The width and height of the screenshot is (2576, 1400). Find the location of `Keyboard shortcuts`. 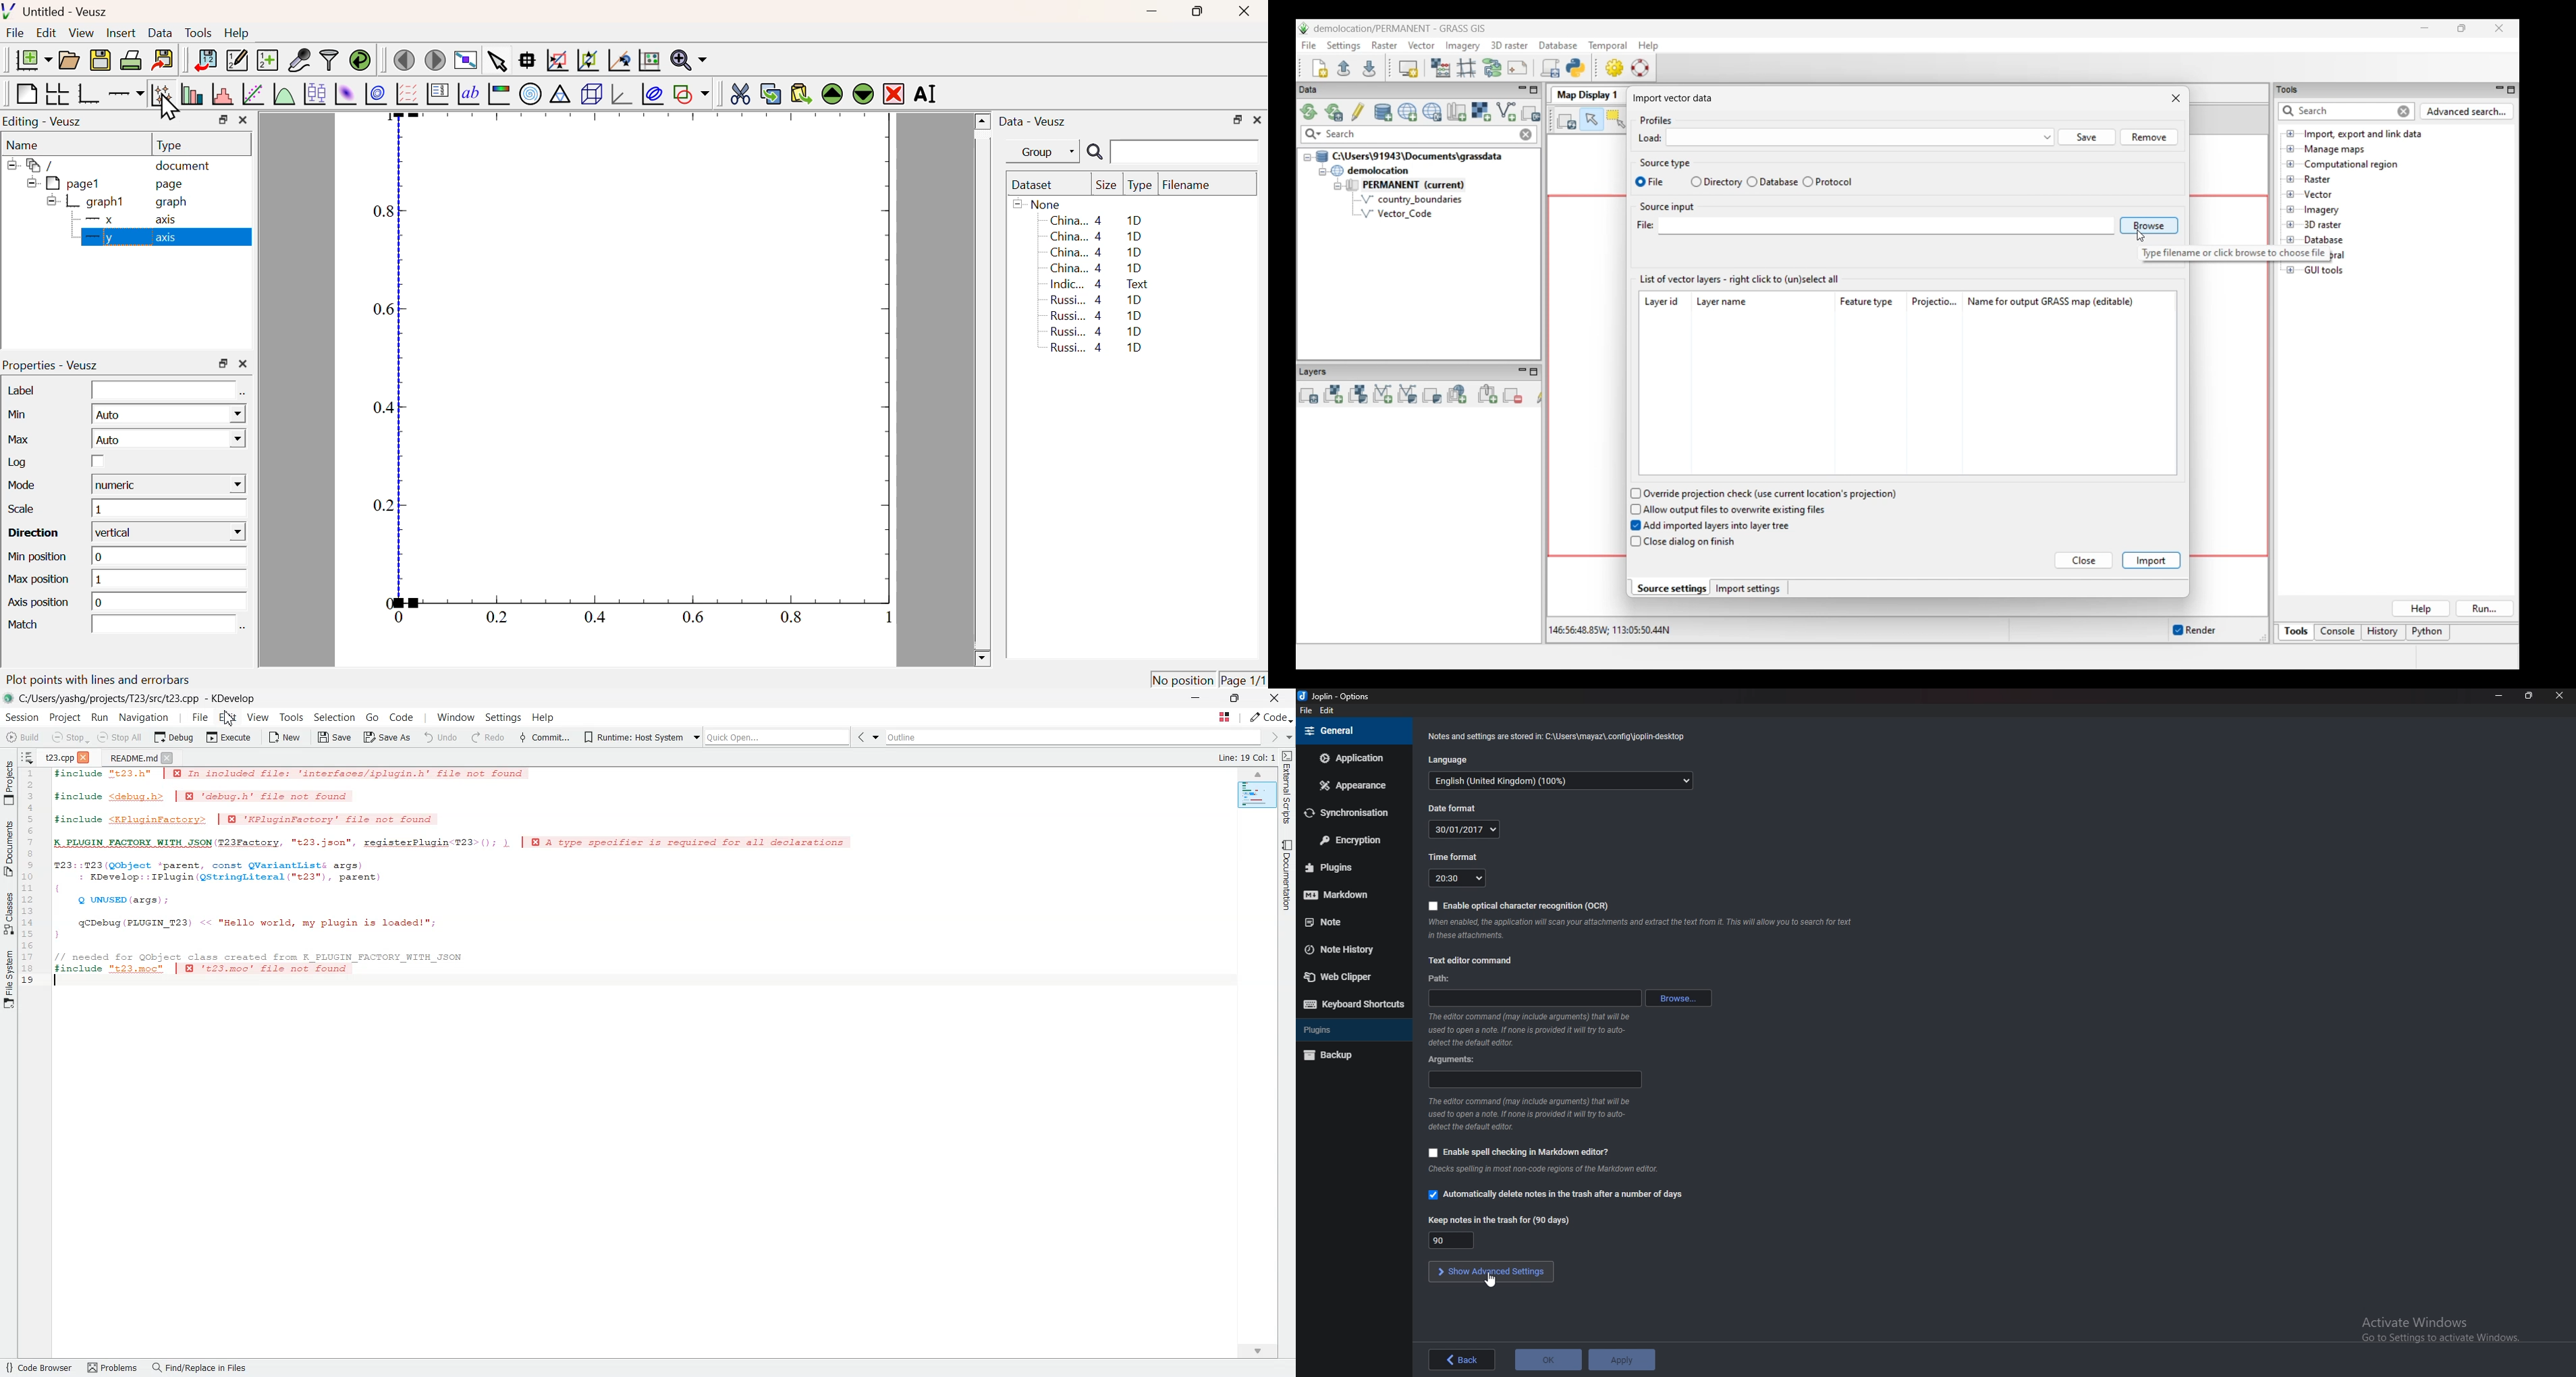

Keyboard shortcuts is located at coordinates (1353, 1004).